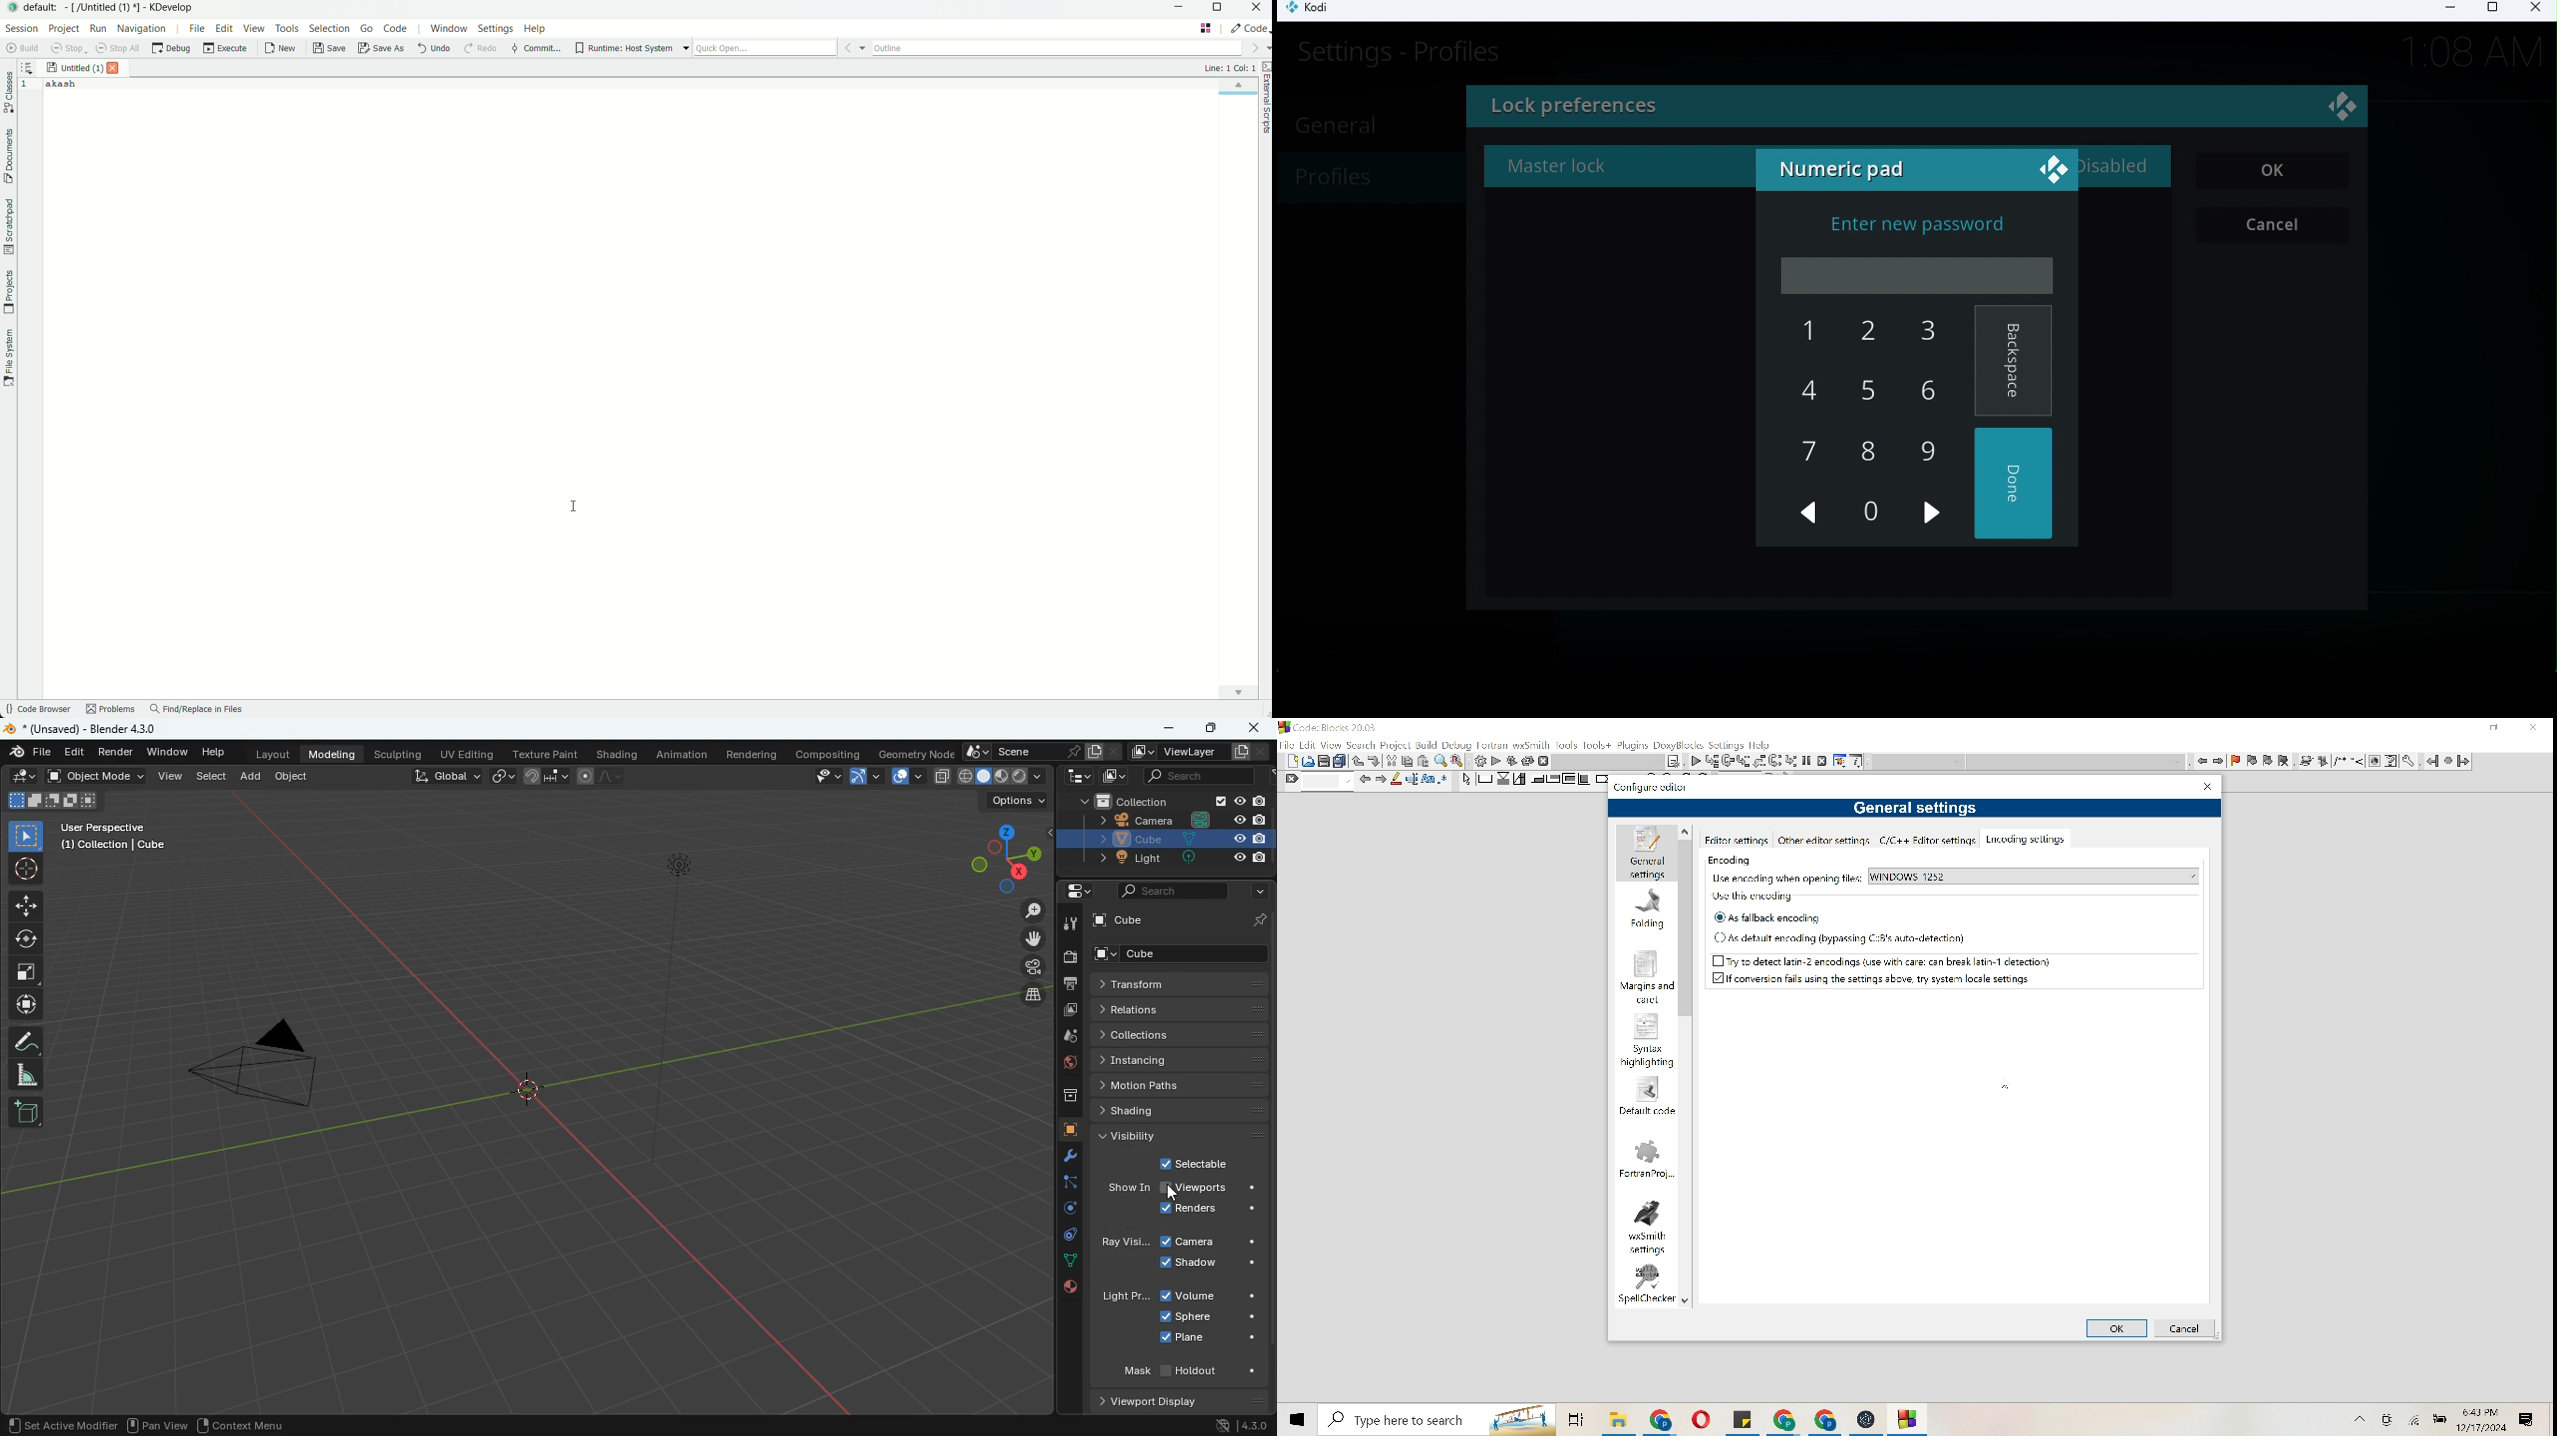 The width and height of the screenshot is (2576, 1456). I want to click on light, so click(1165, 859).